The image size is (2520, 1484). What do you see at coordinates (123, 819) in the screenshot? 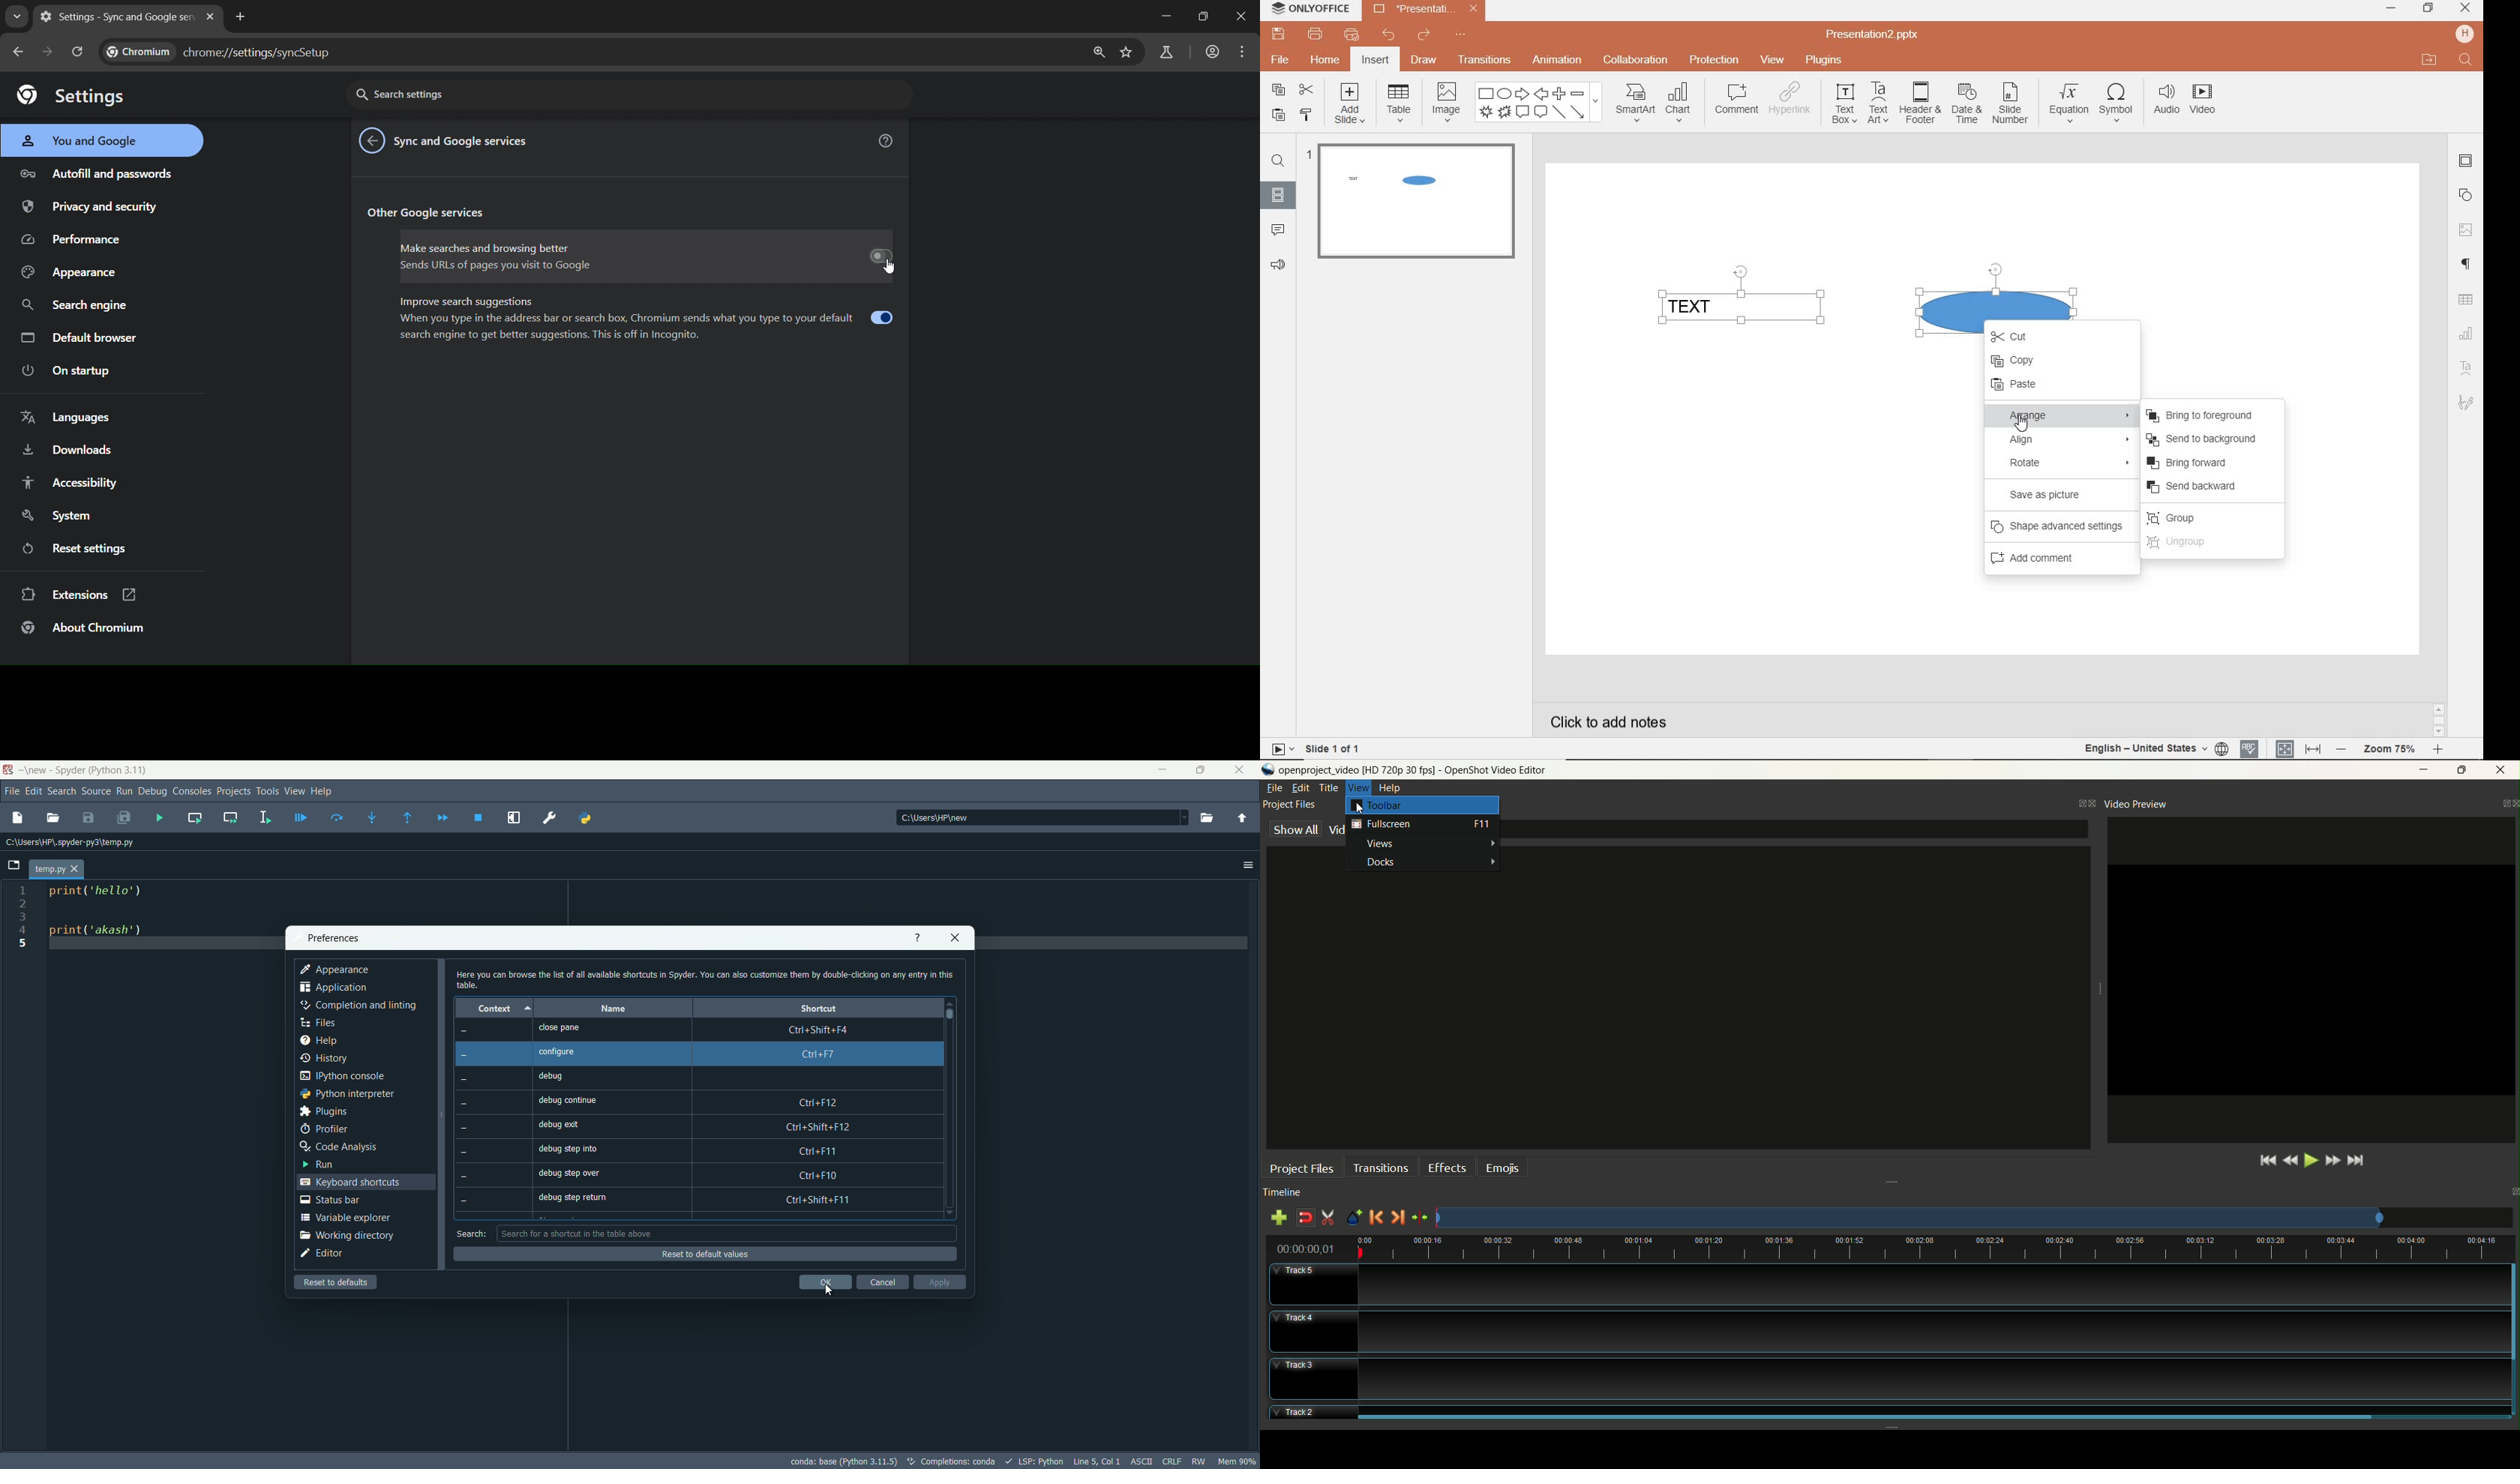
I see `save all files` at bounding box center [123, 819].